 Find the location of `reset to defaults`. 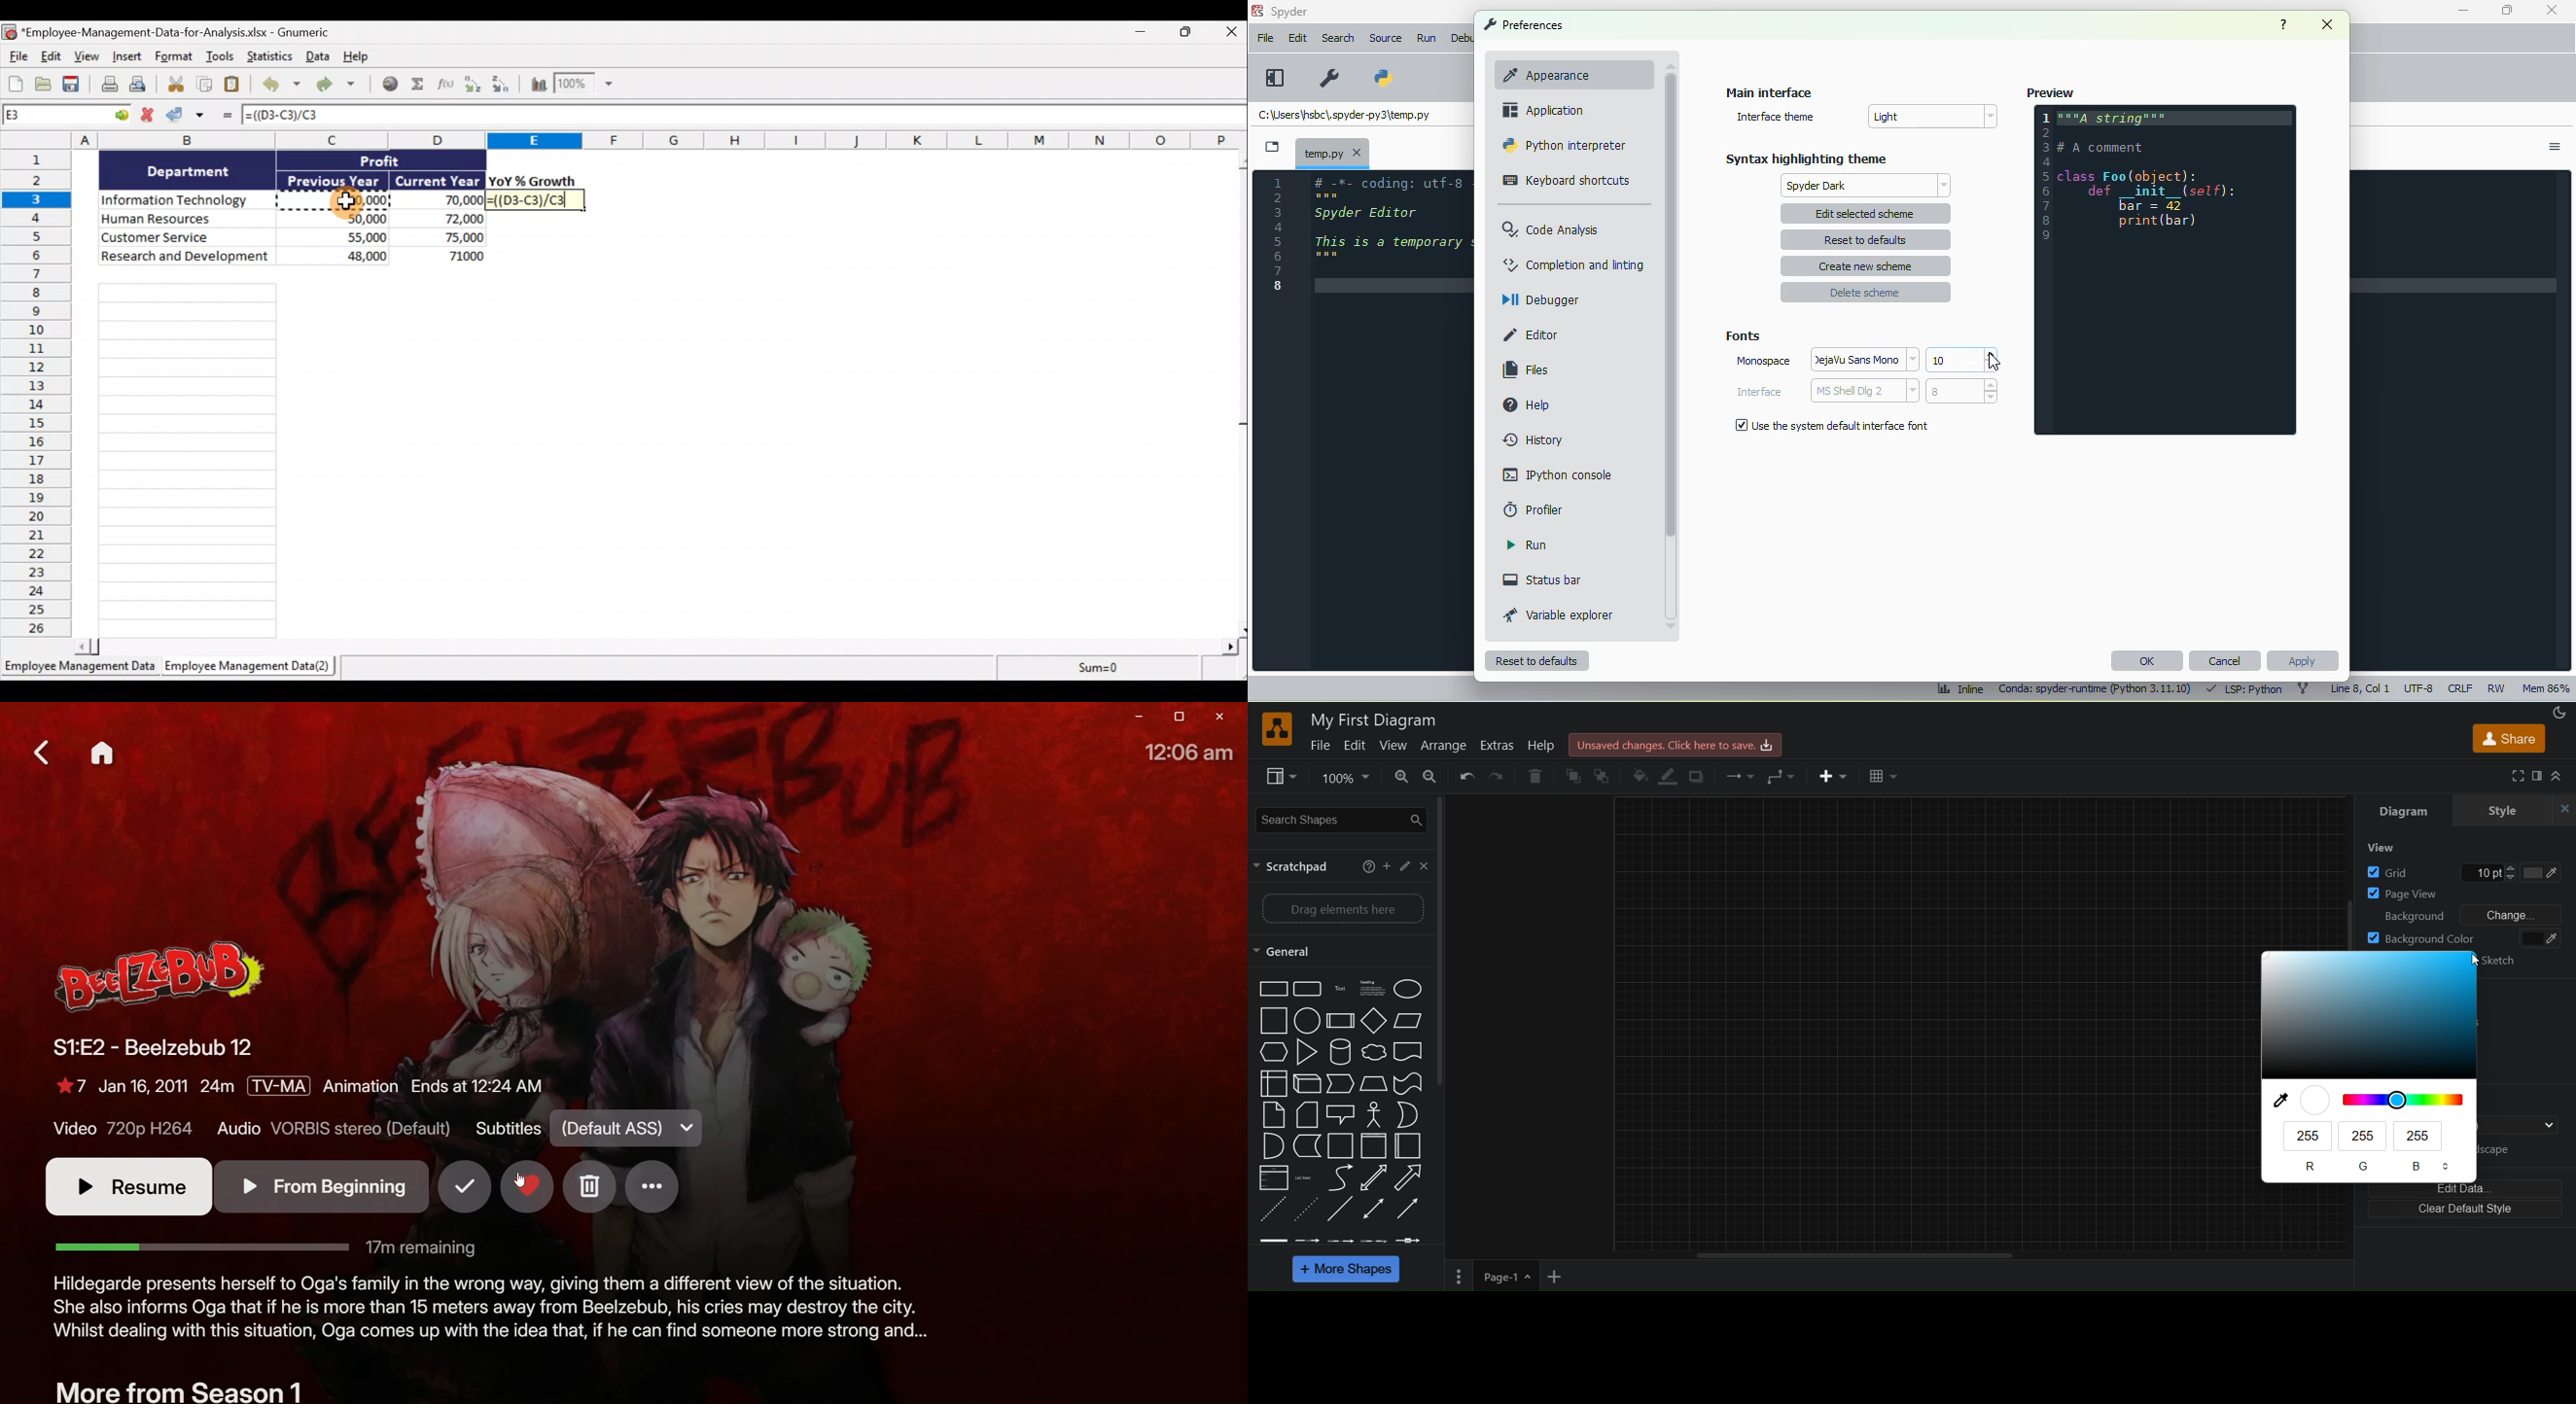

reset to defaults is located at coordinates (1865, 240).